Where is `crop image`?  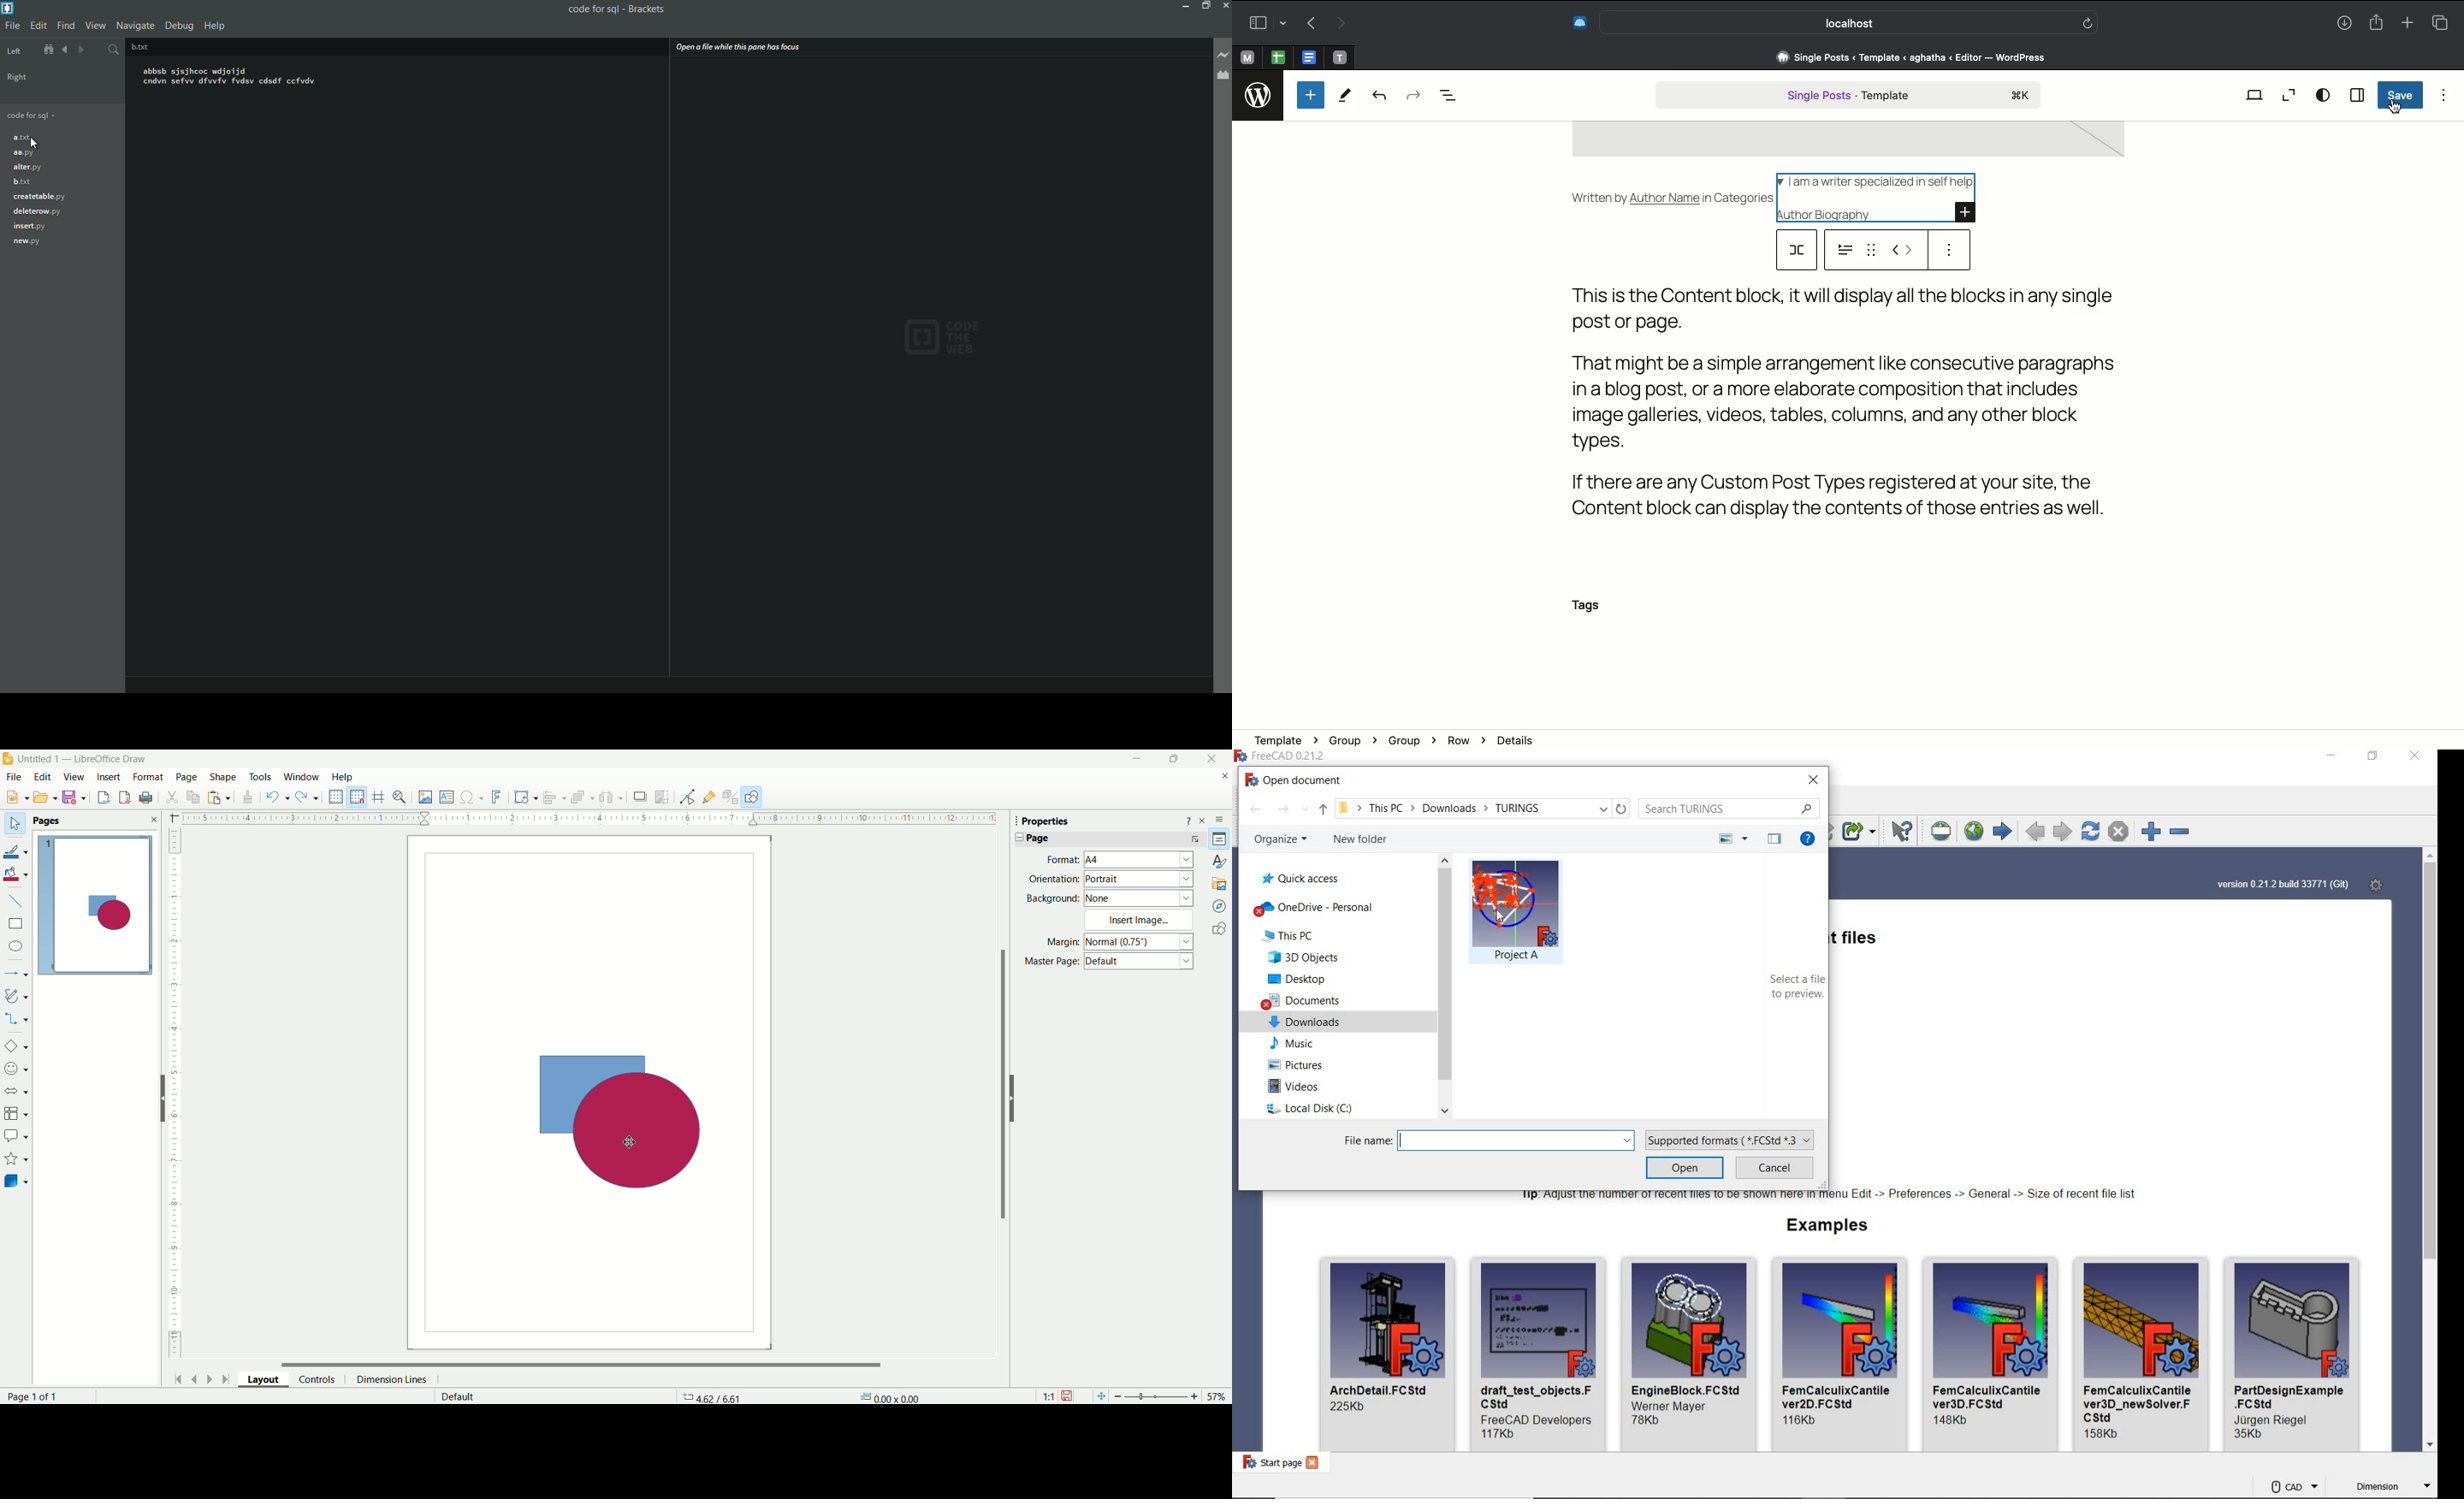 crop image is located at coordinates (664, 797).